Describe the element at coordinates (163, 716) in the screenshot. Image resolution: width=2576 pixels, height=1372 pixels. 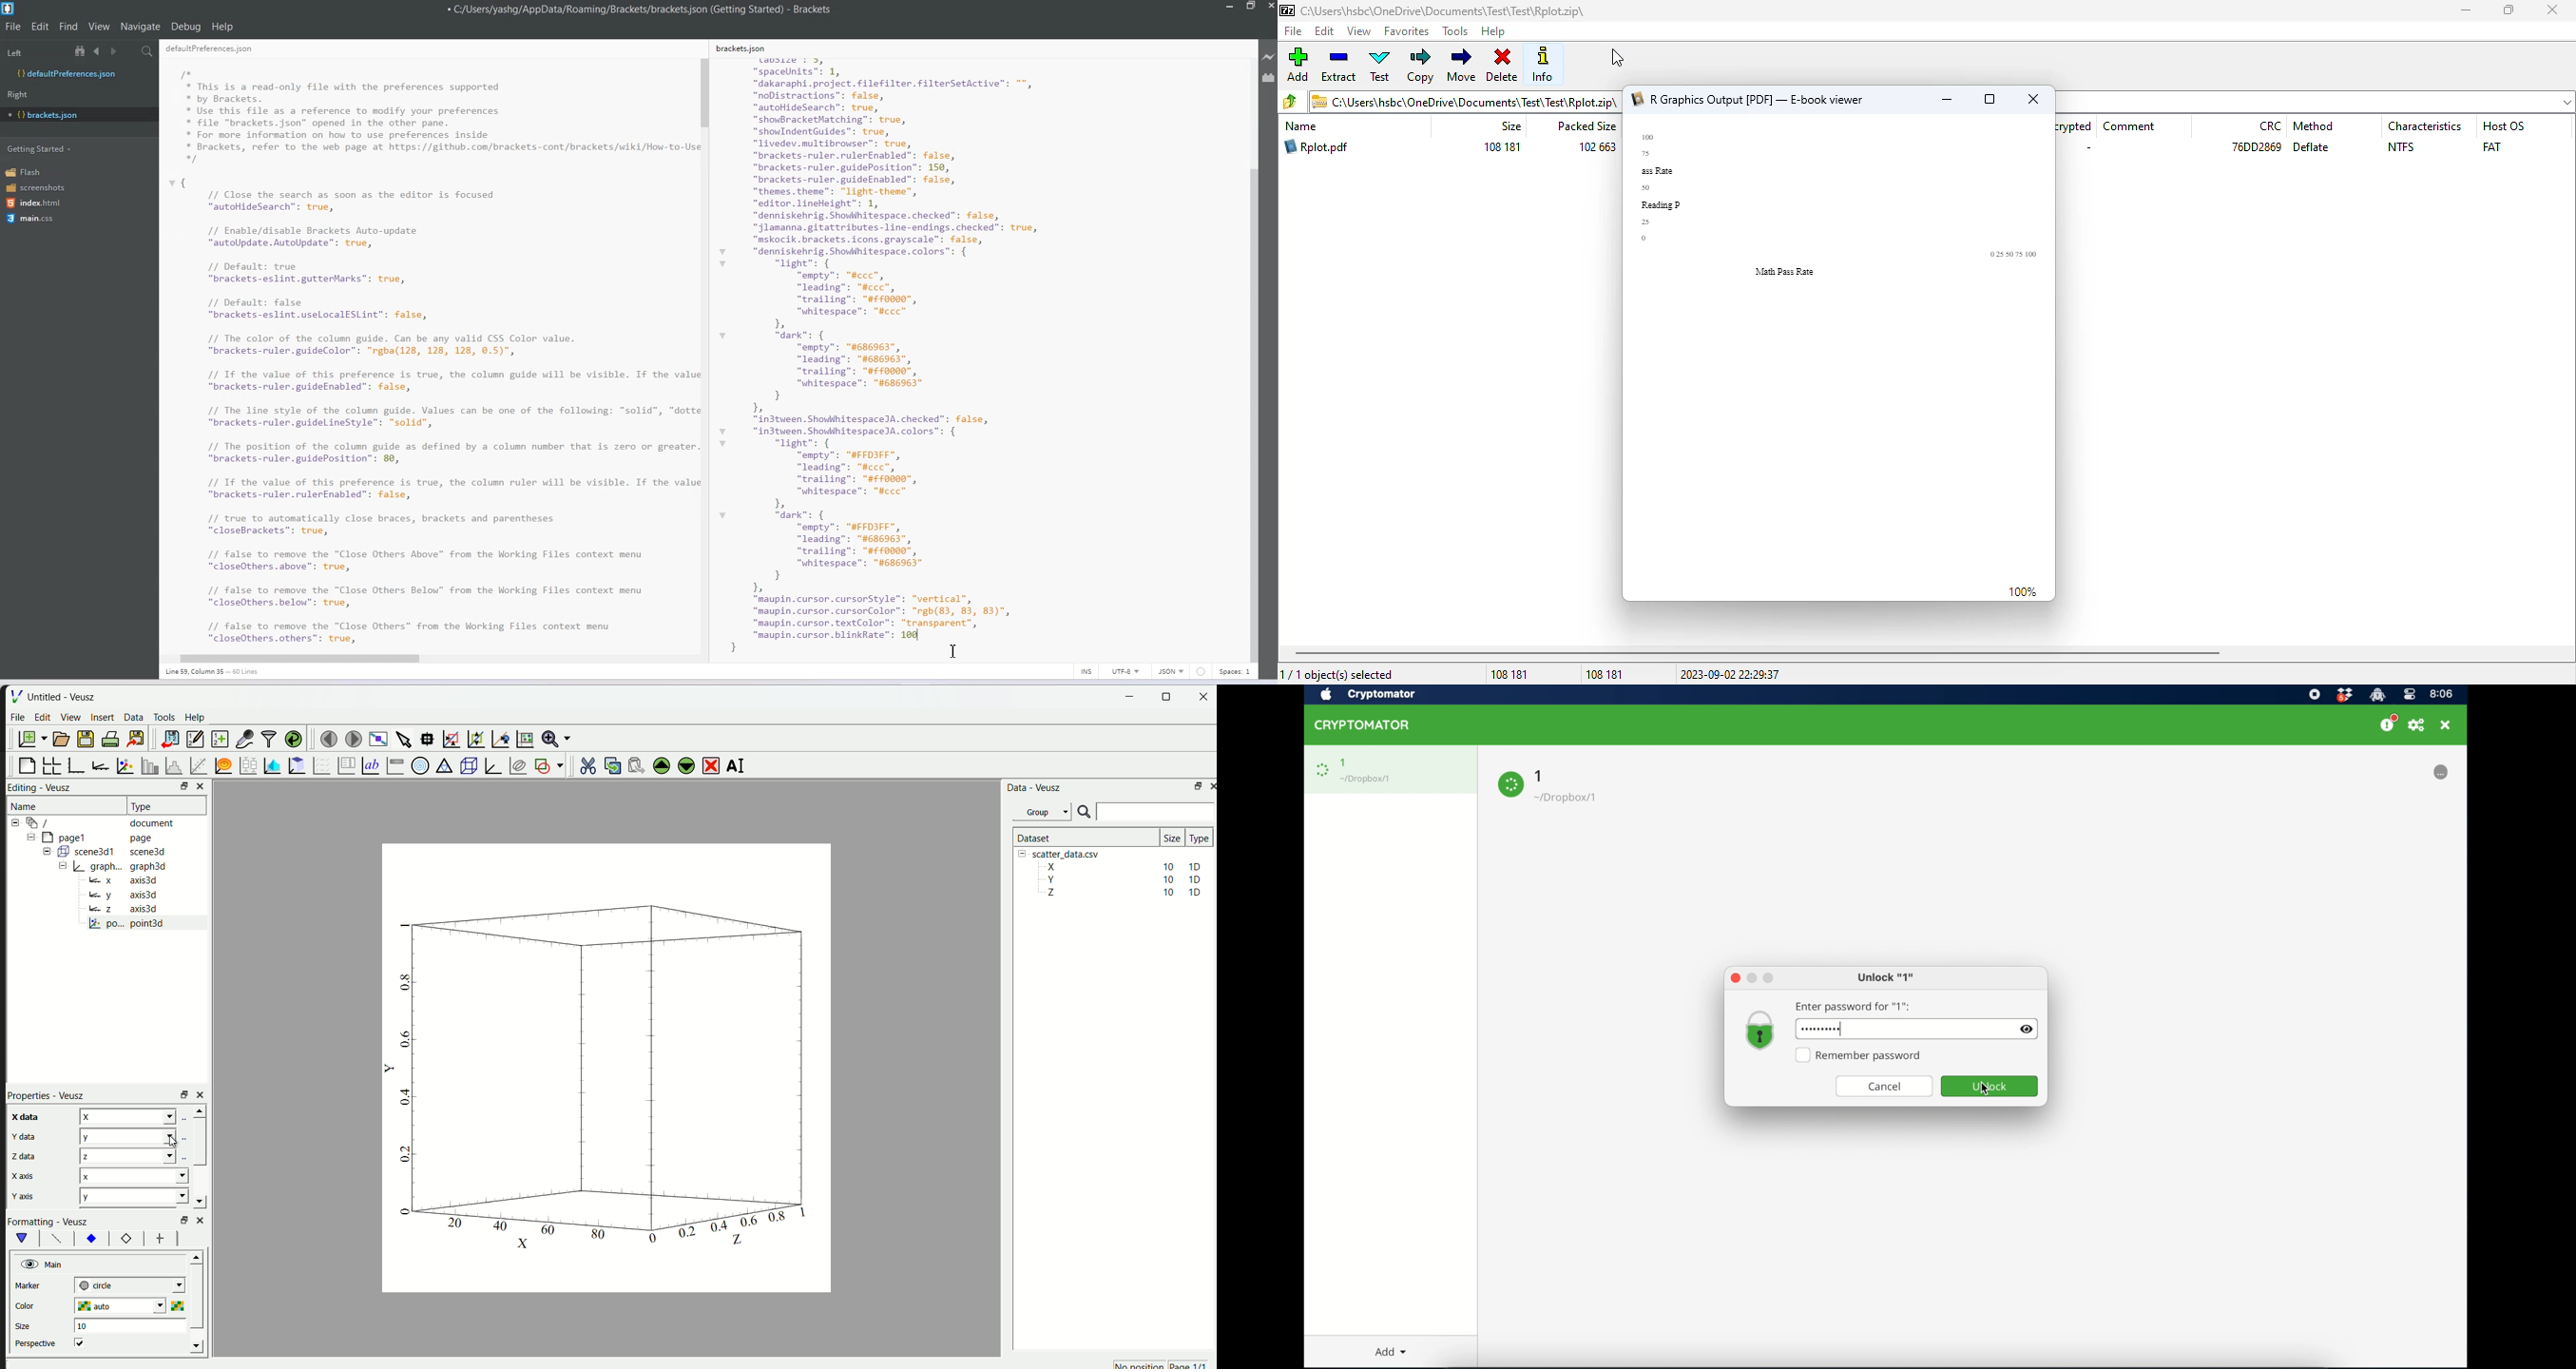
I see `Tools` at that location.